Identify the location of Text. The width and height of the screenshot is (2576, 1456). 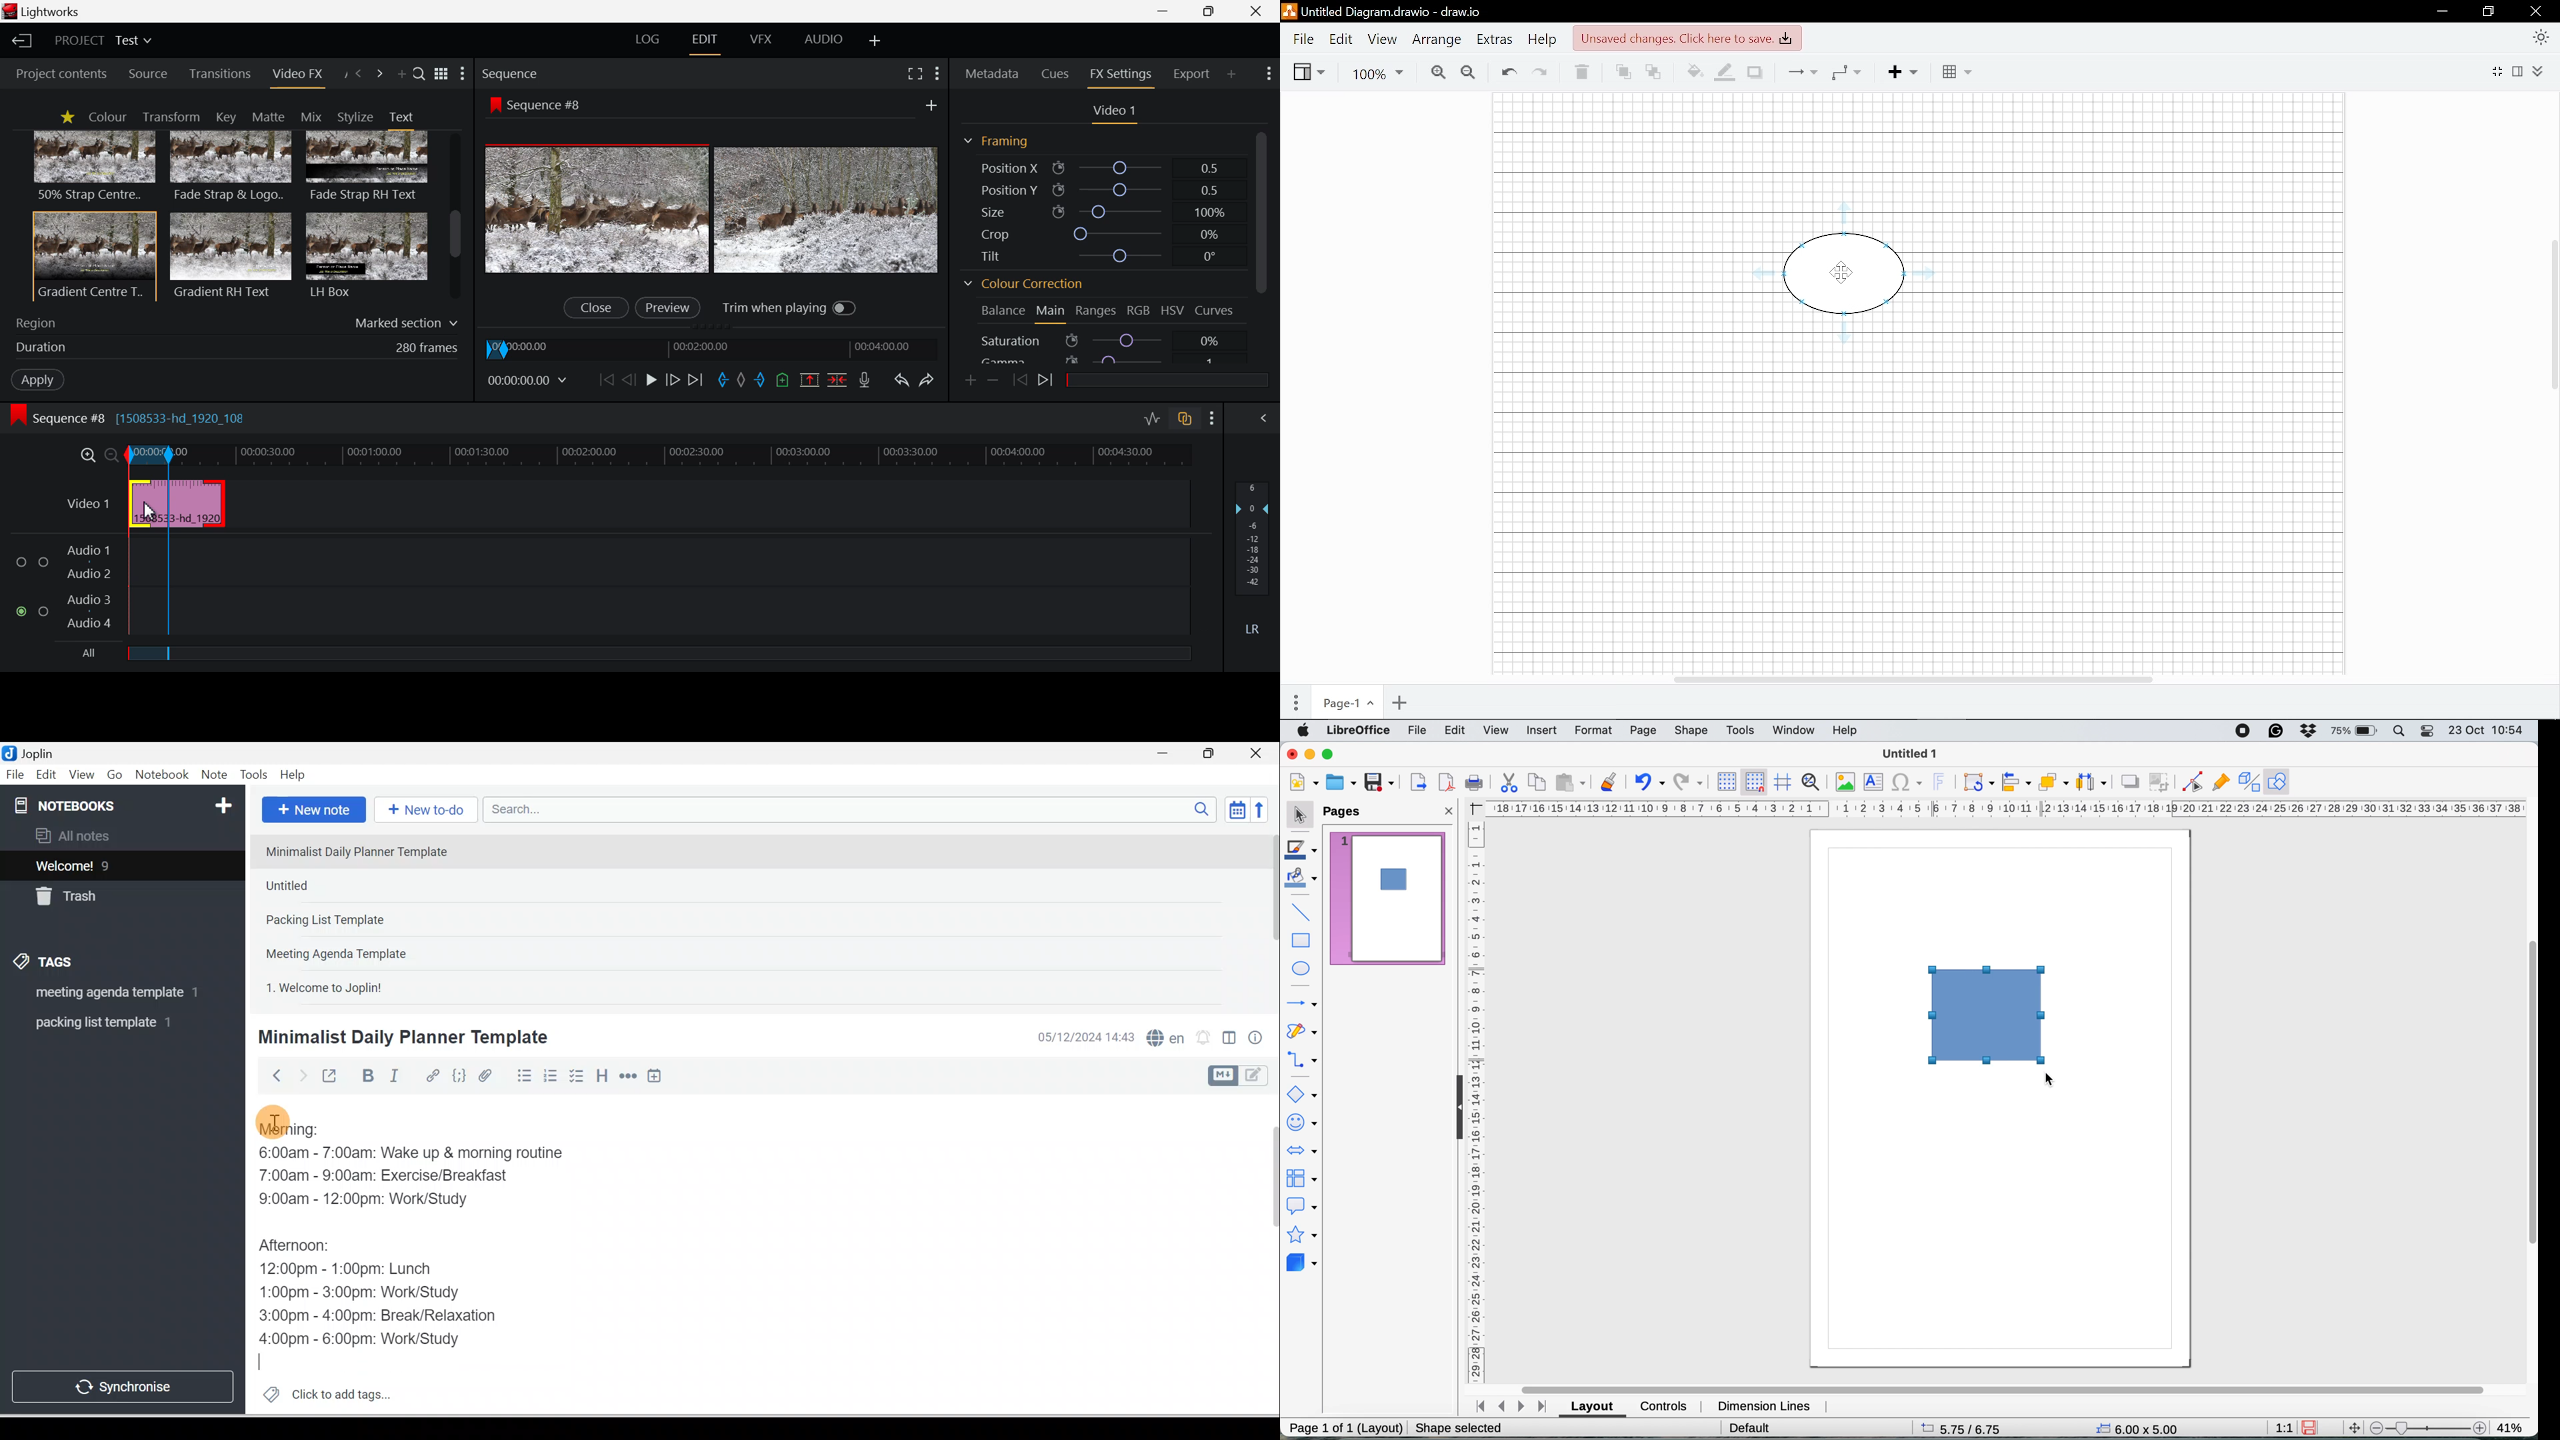
(401, 117).